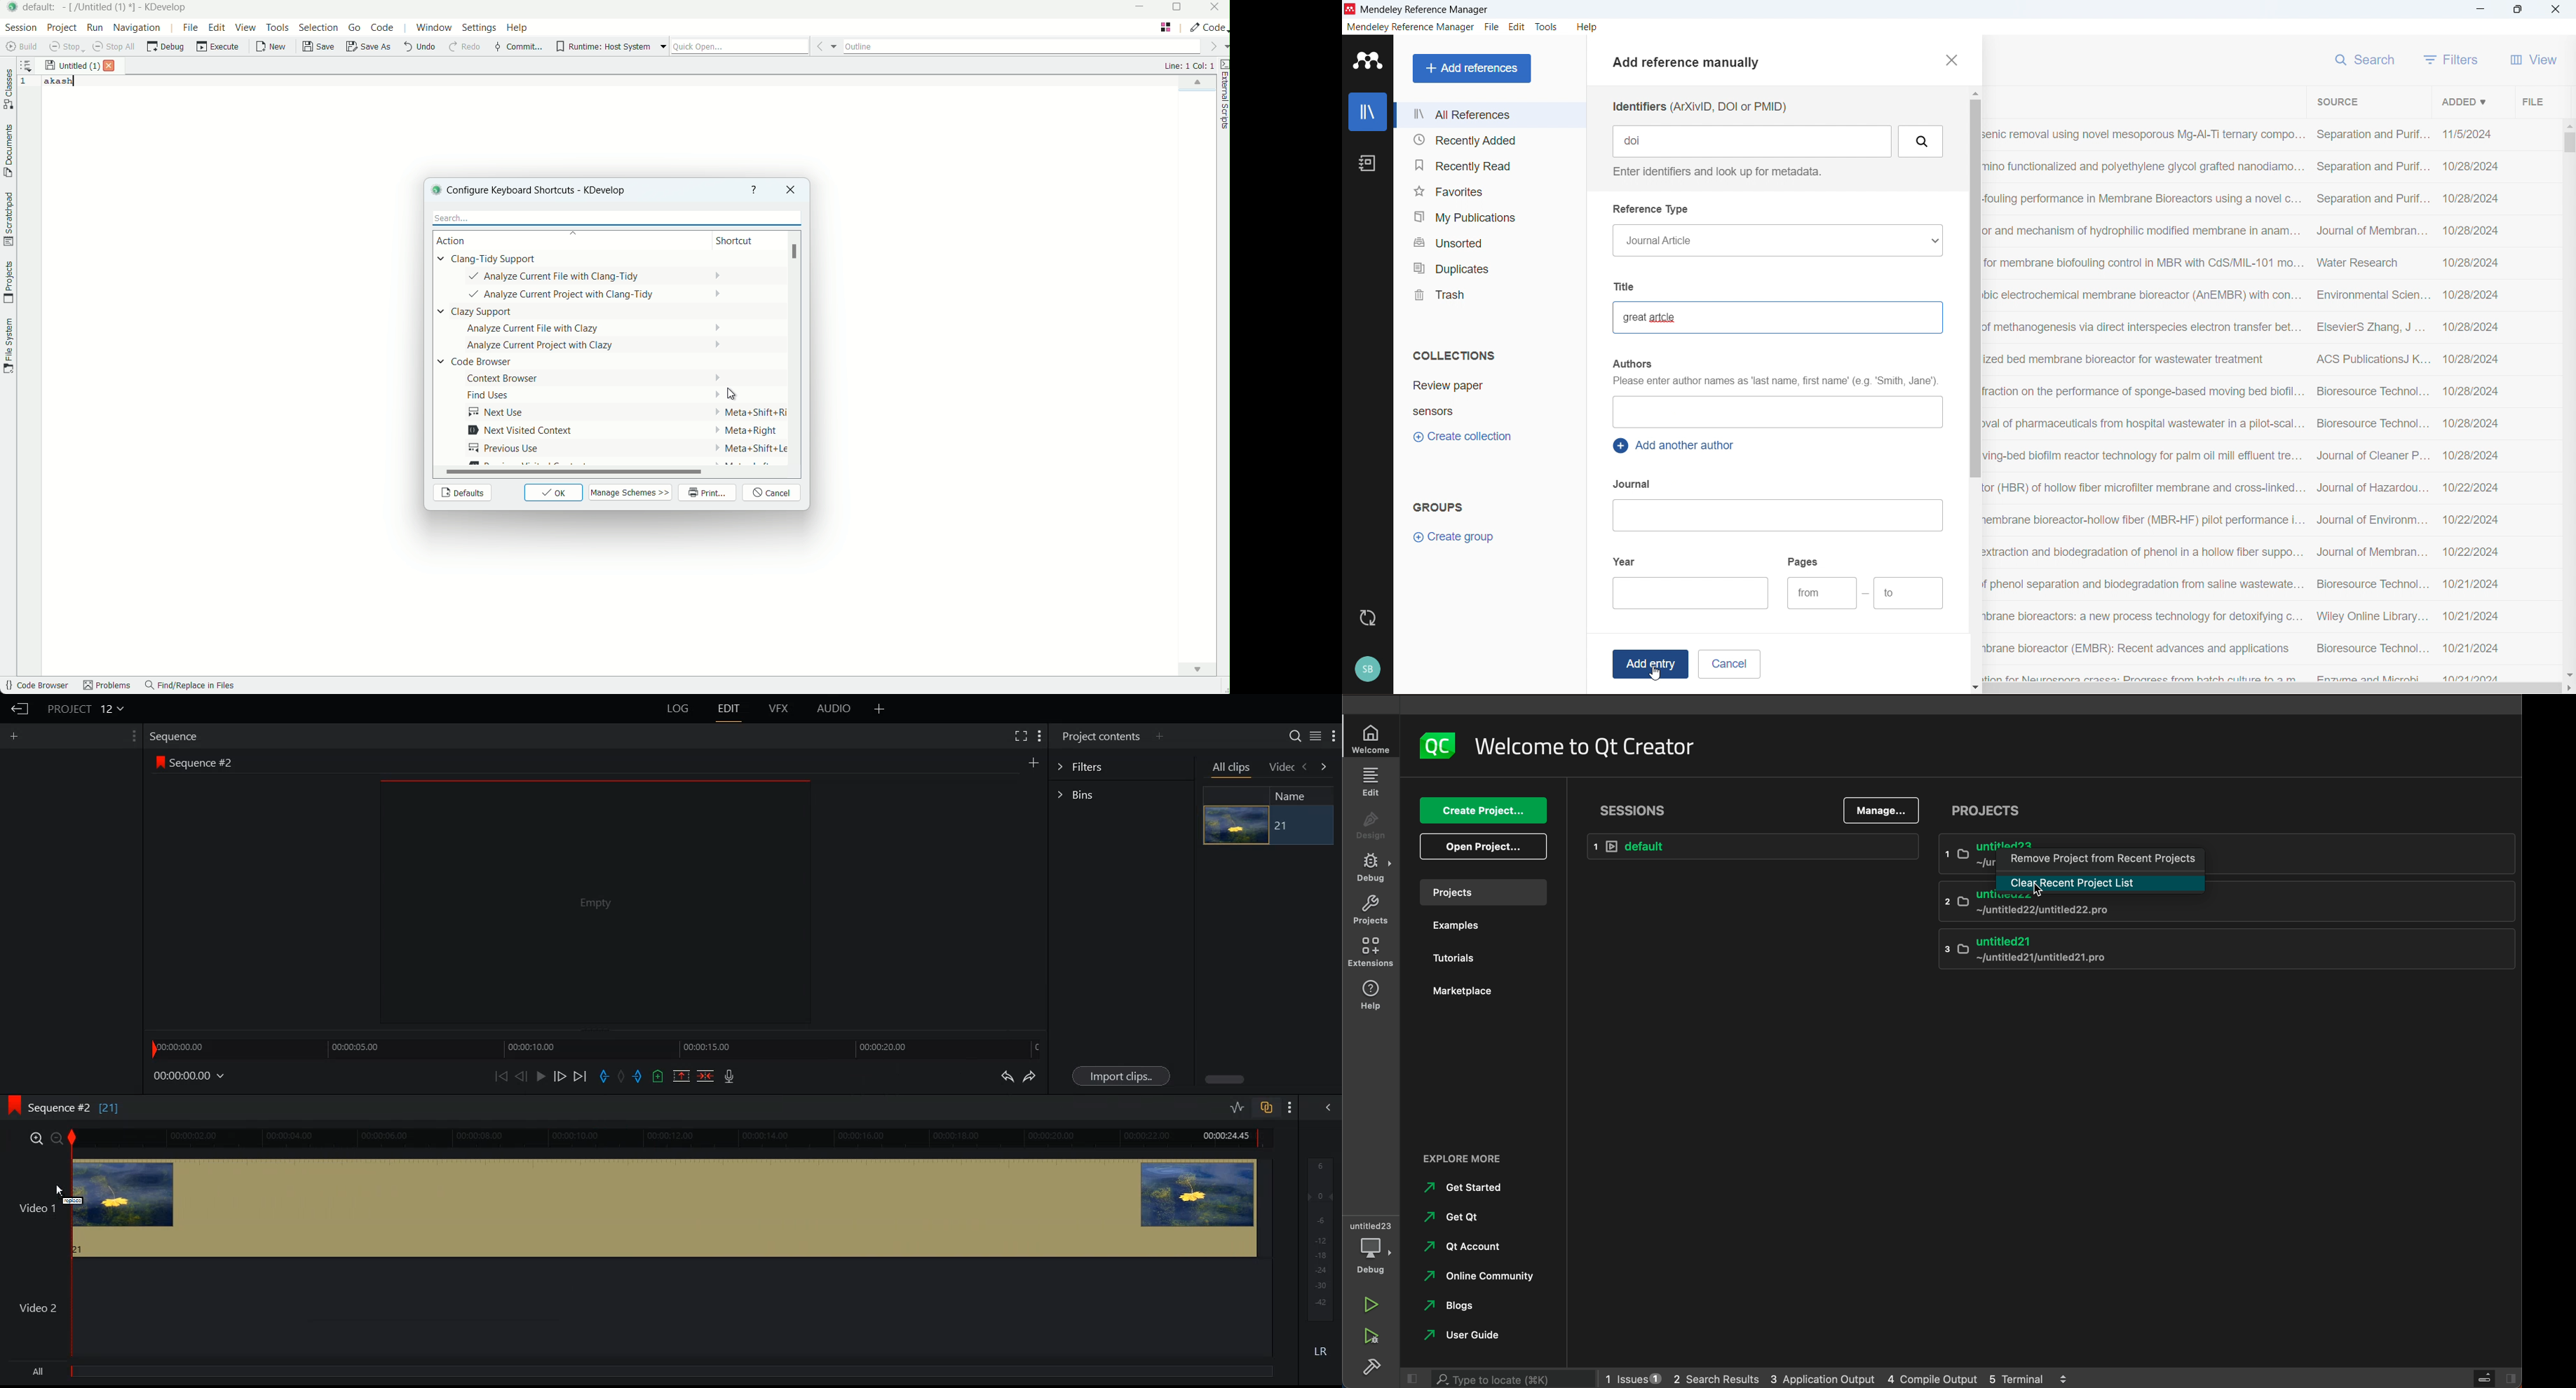 This screenshot has width=2576, height=1400. What do you see at coordinates (658, 1076) in the screenshot?
I see `Add Cue in the current video` at bounding box center [658, 1076].